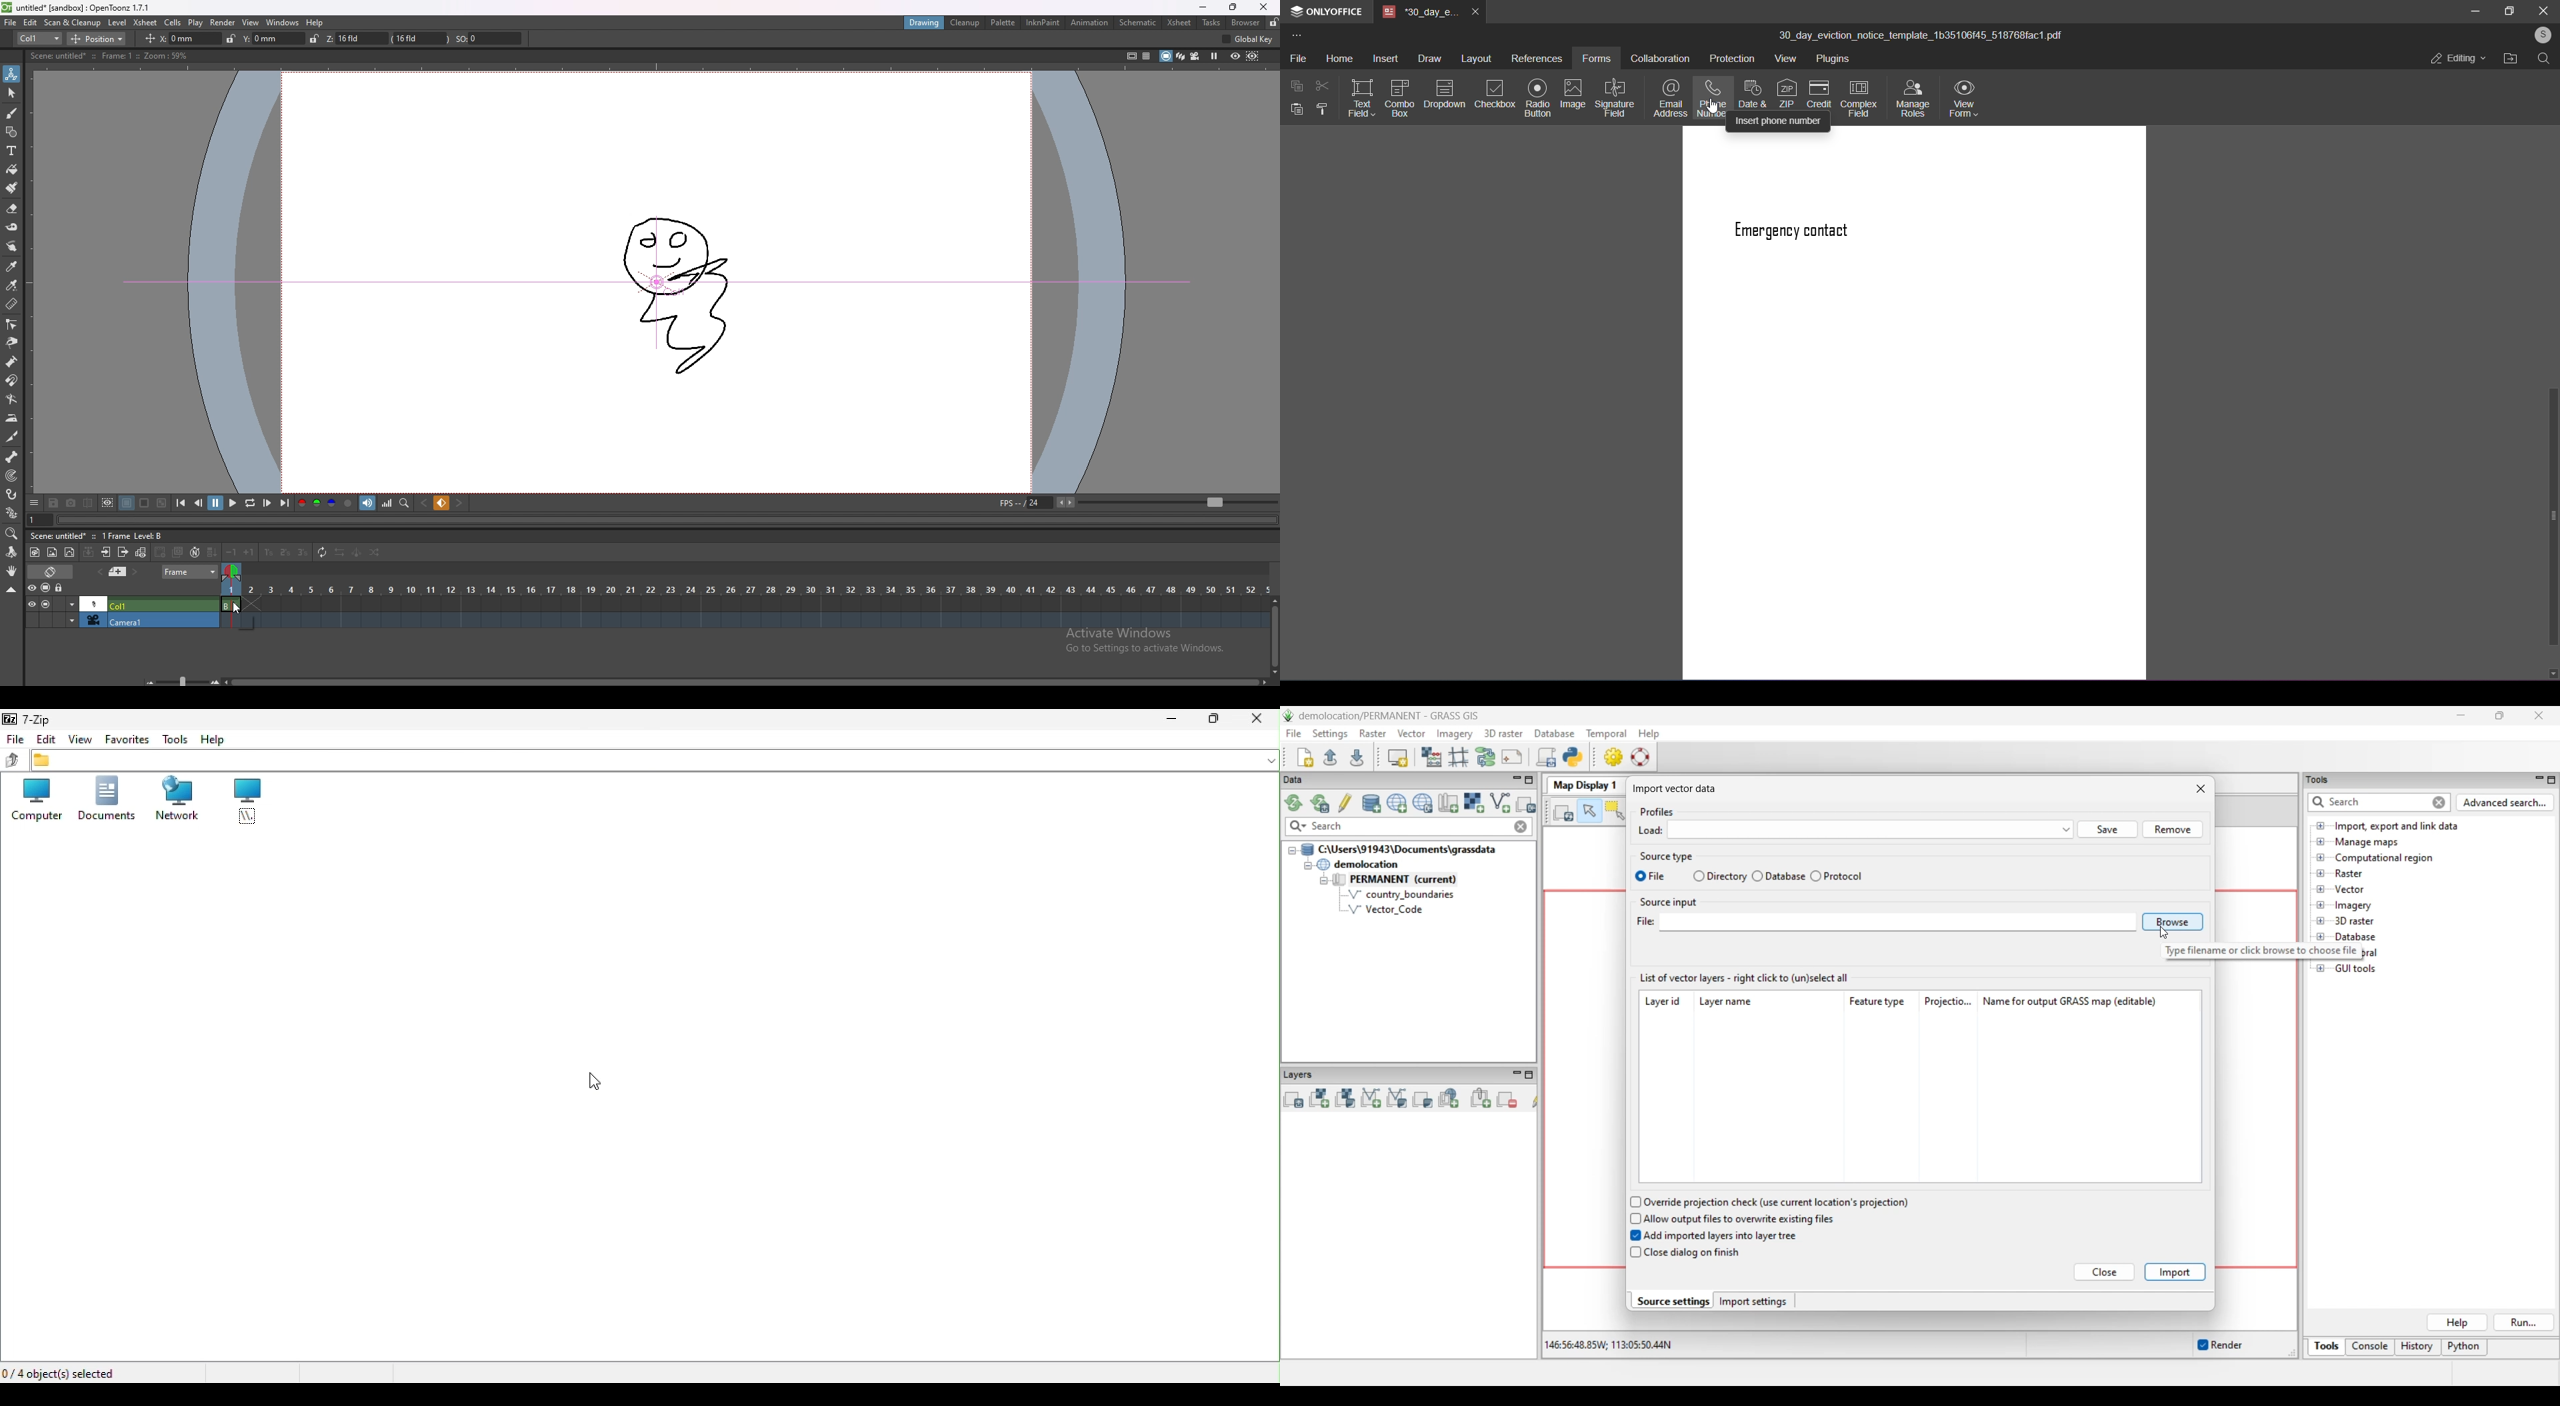 The height and width of the screenshot is (1428, 2576). Describe the element at coordinates (190, 573) in the screenshot. I see `frame` at that location.